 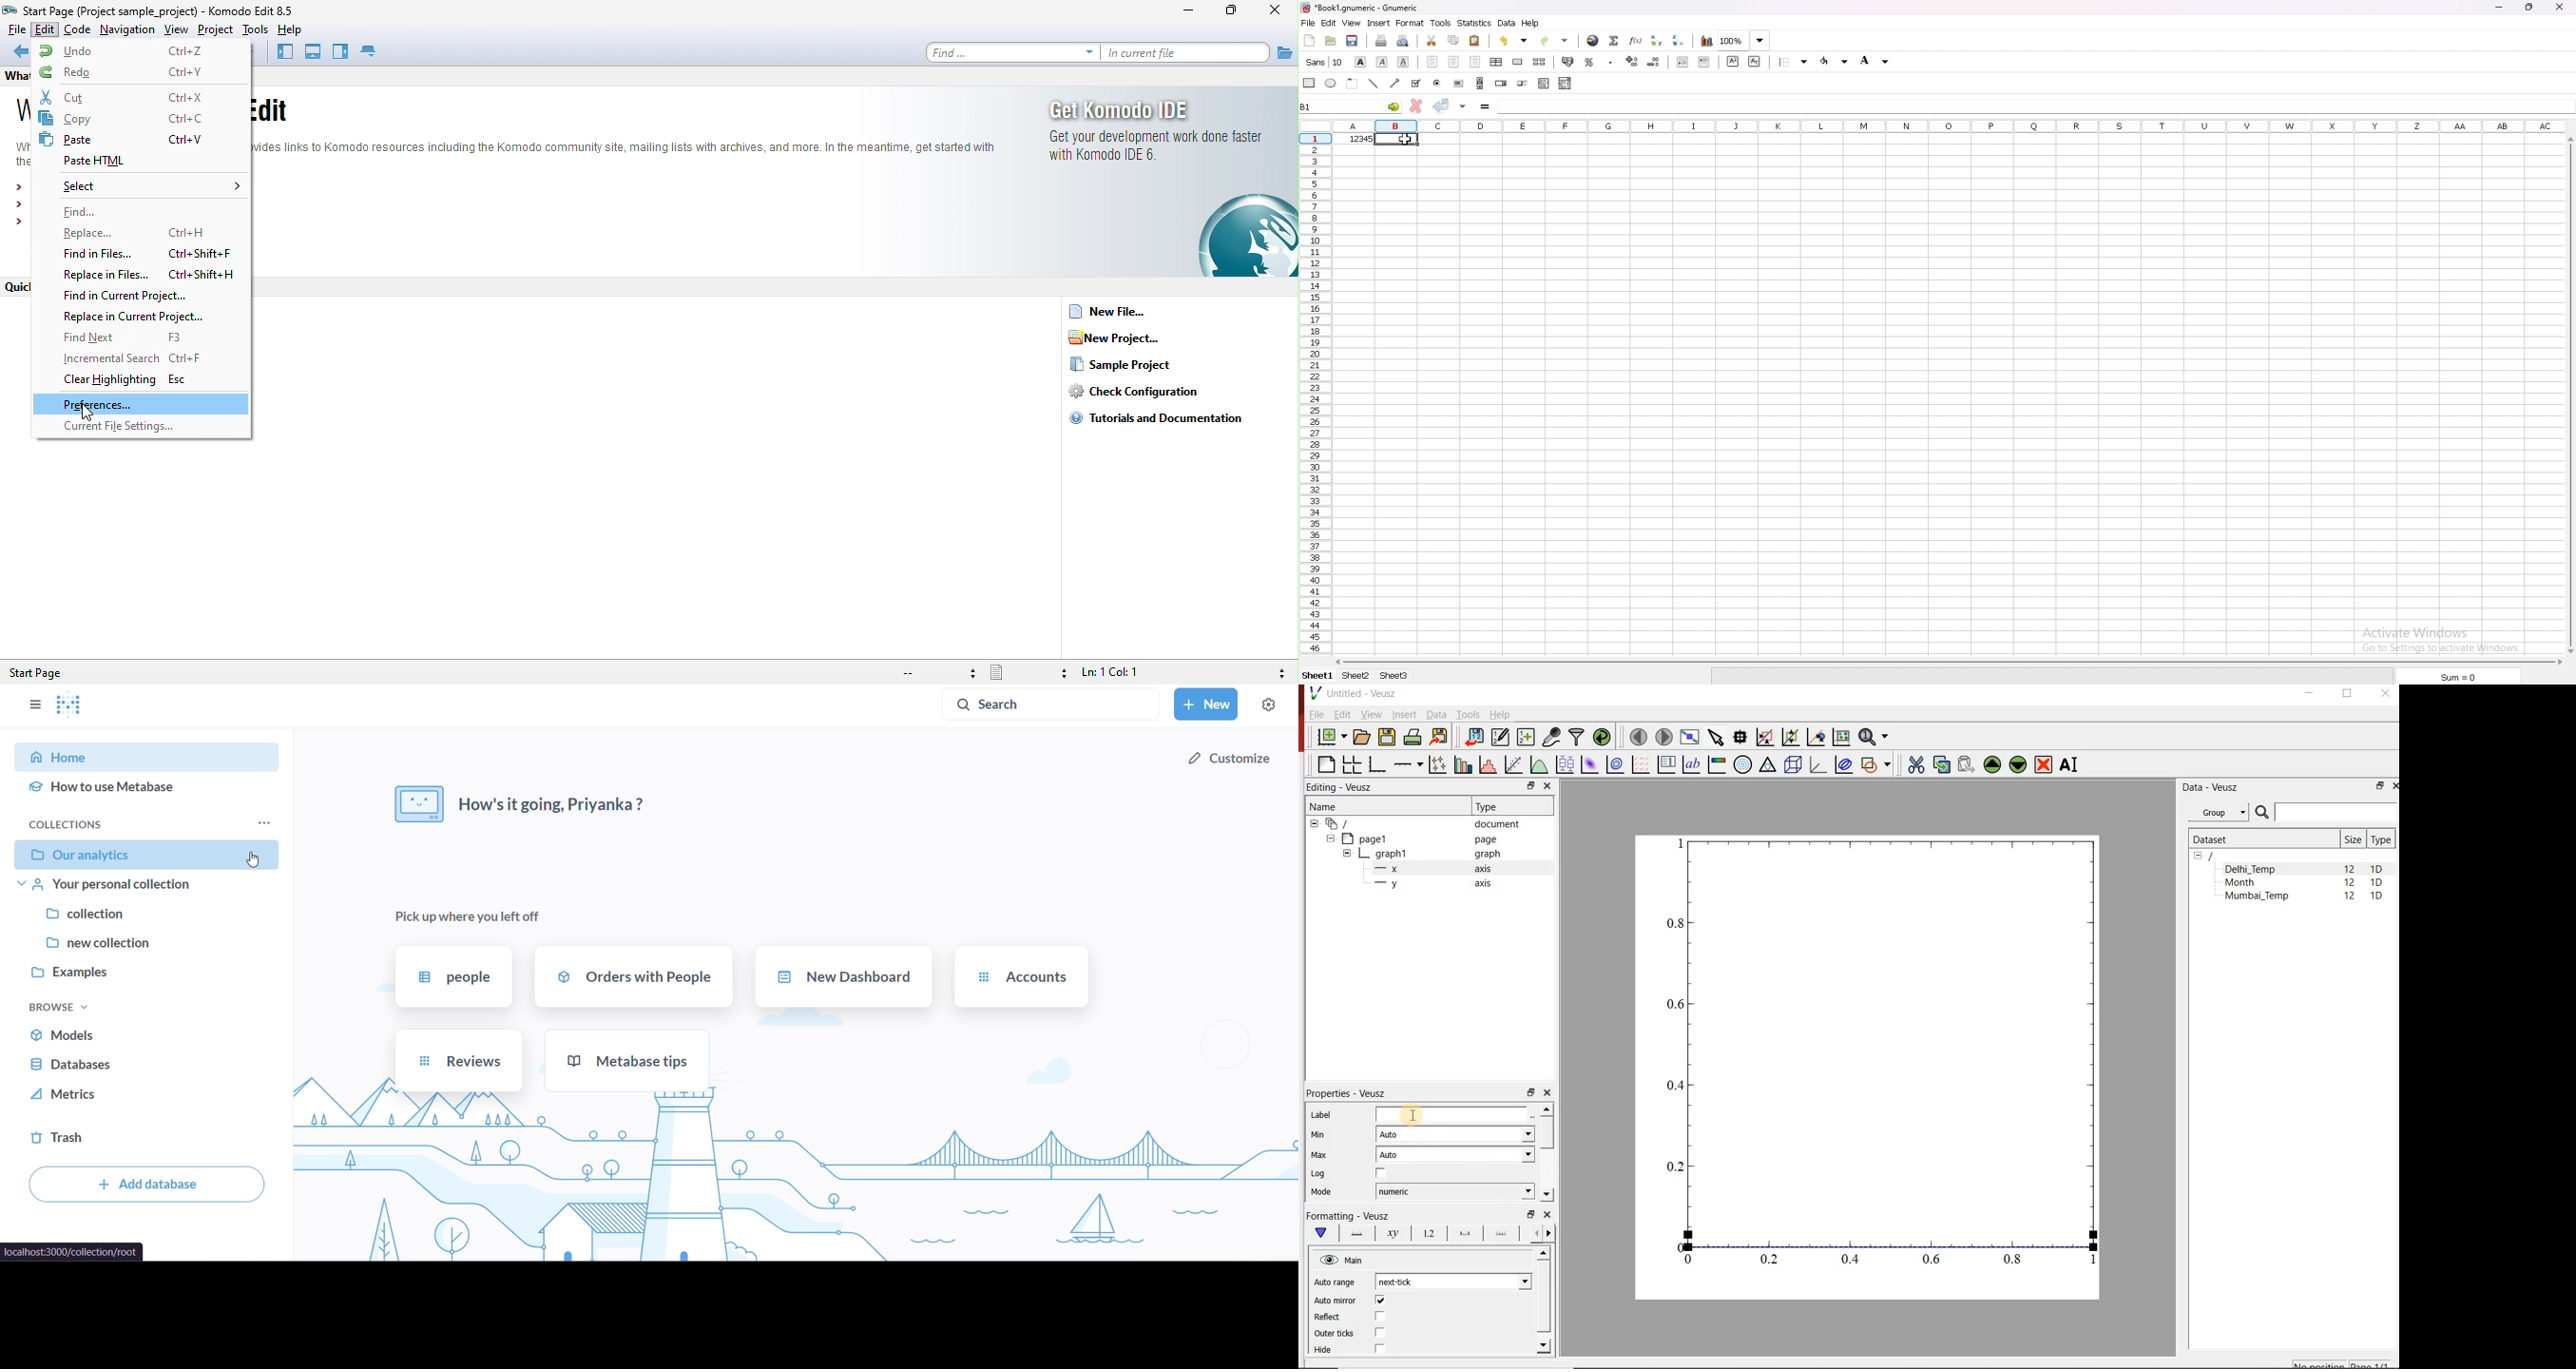 I want to click on logo, so click(x=1246, y=238).